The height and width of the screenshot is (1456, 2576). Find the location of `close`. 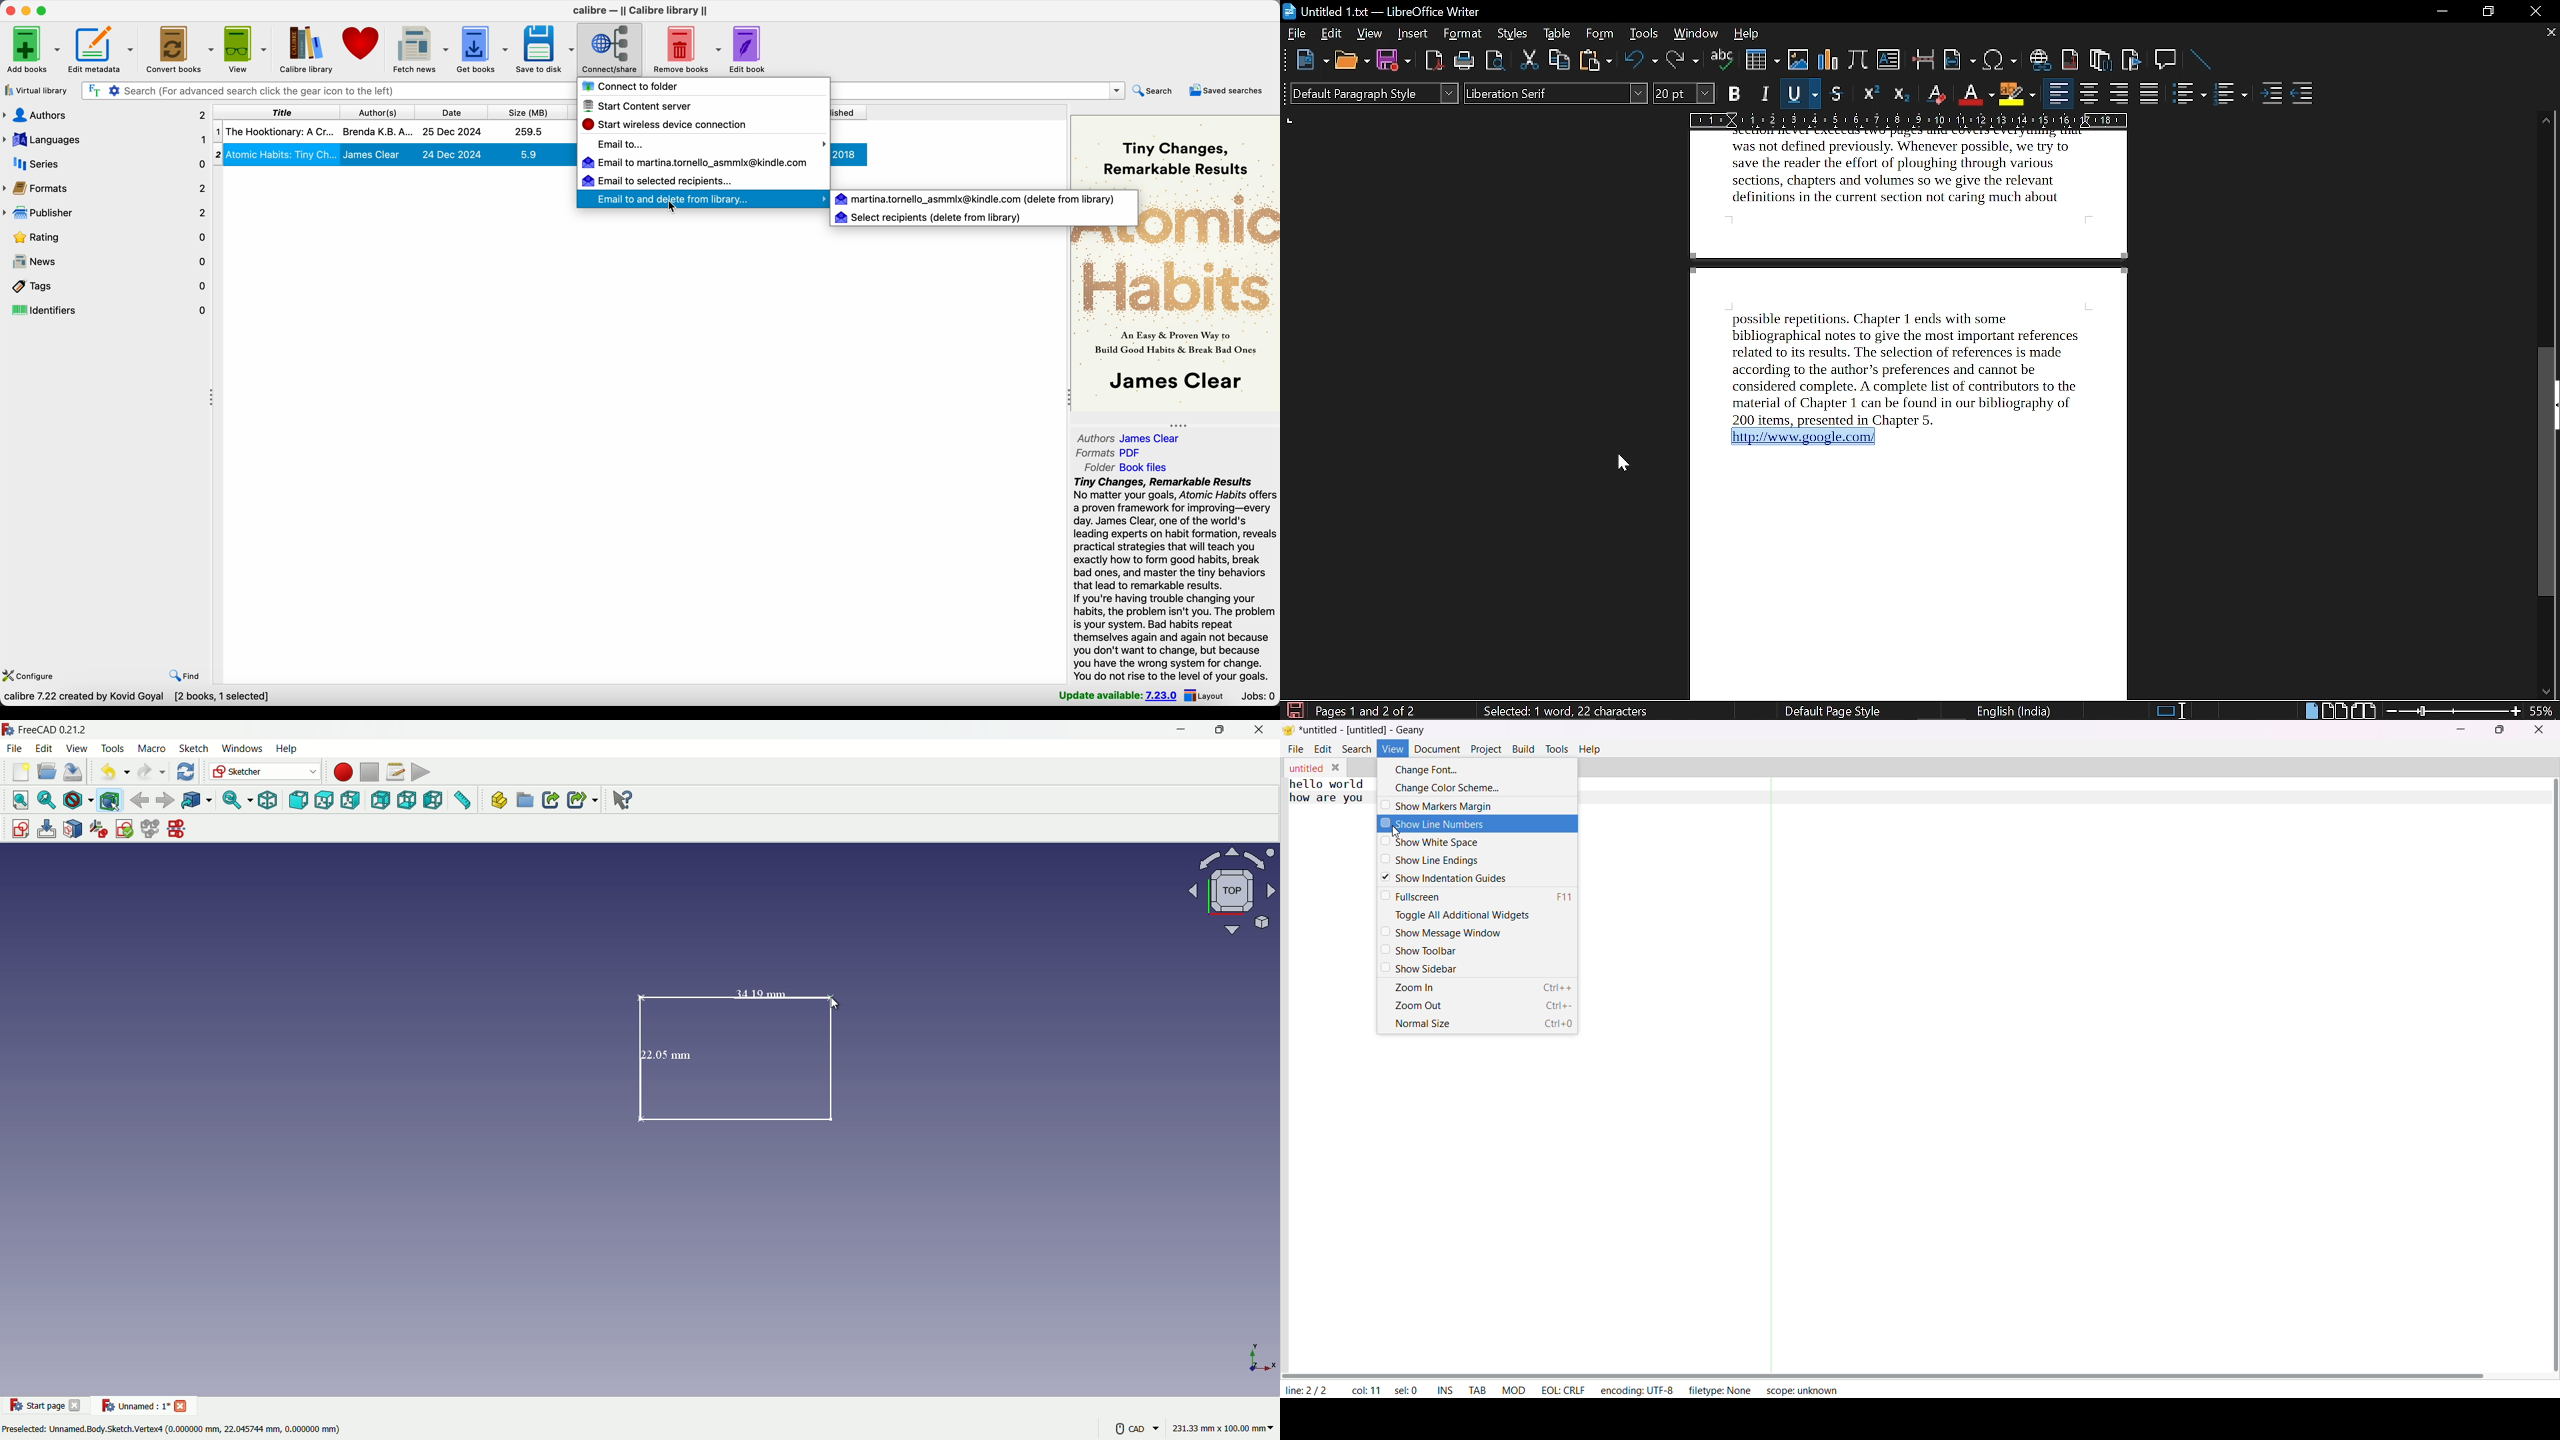

close is located at coordinates (2532, 11).